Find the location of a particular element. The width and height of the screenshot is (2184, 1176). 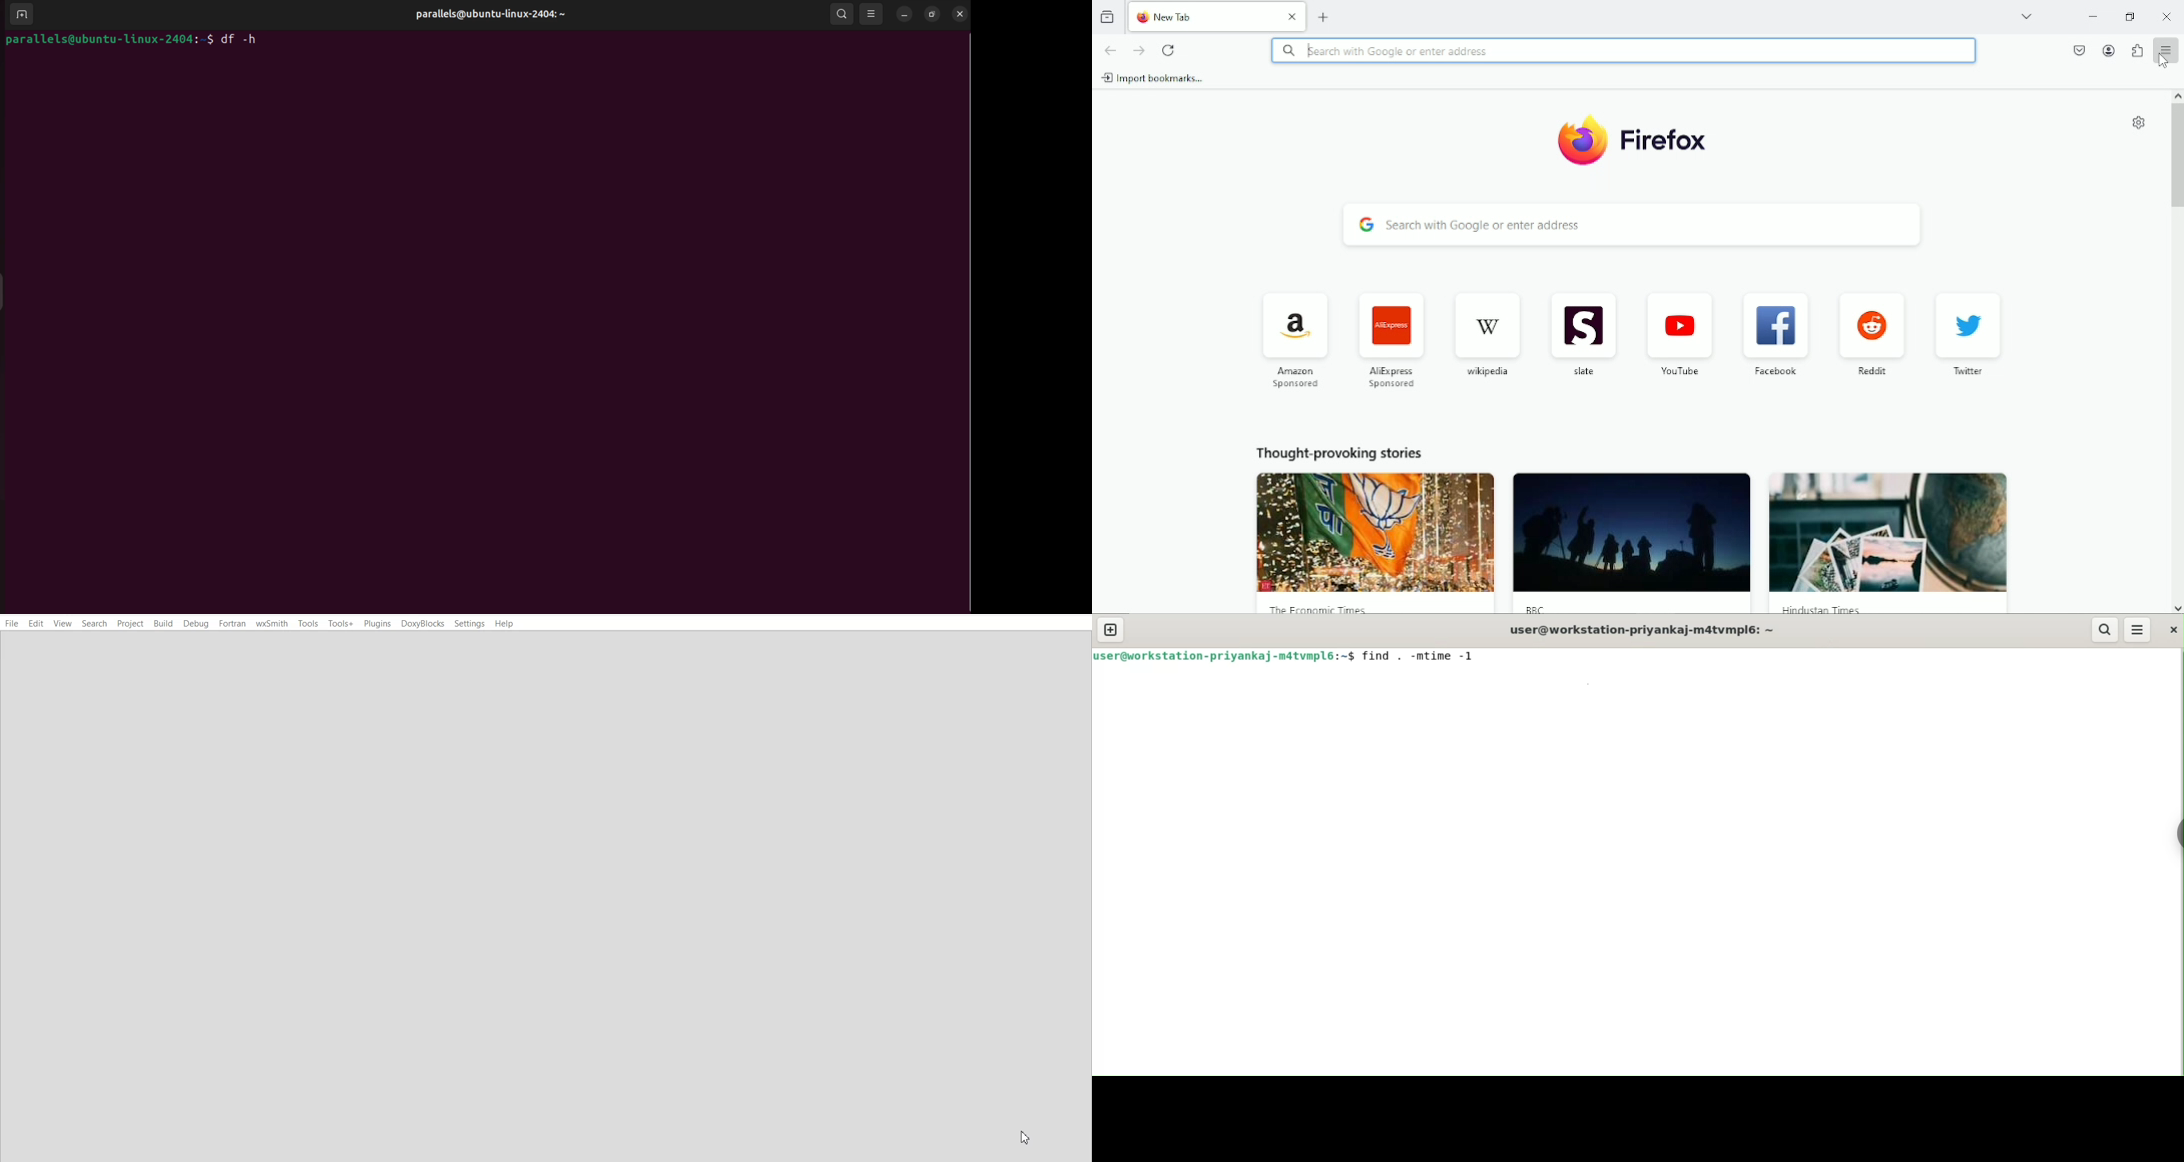

list all tabs is located at coordinates (2028, 16).